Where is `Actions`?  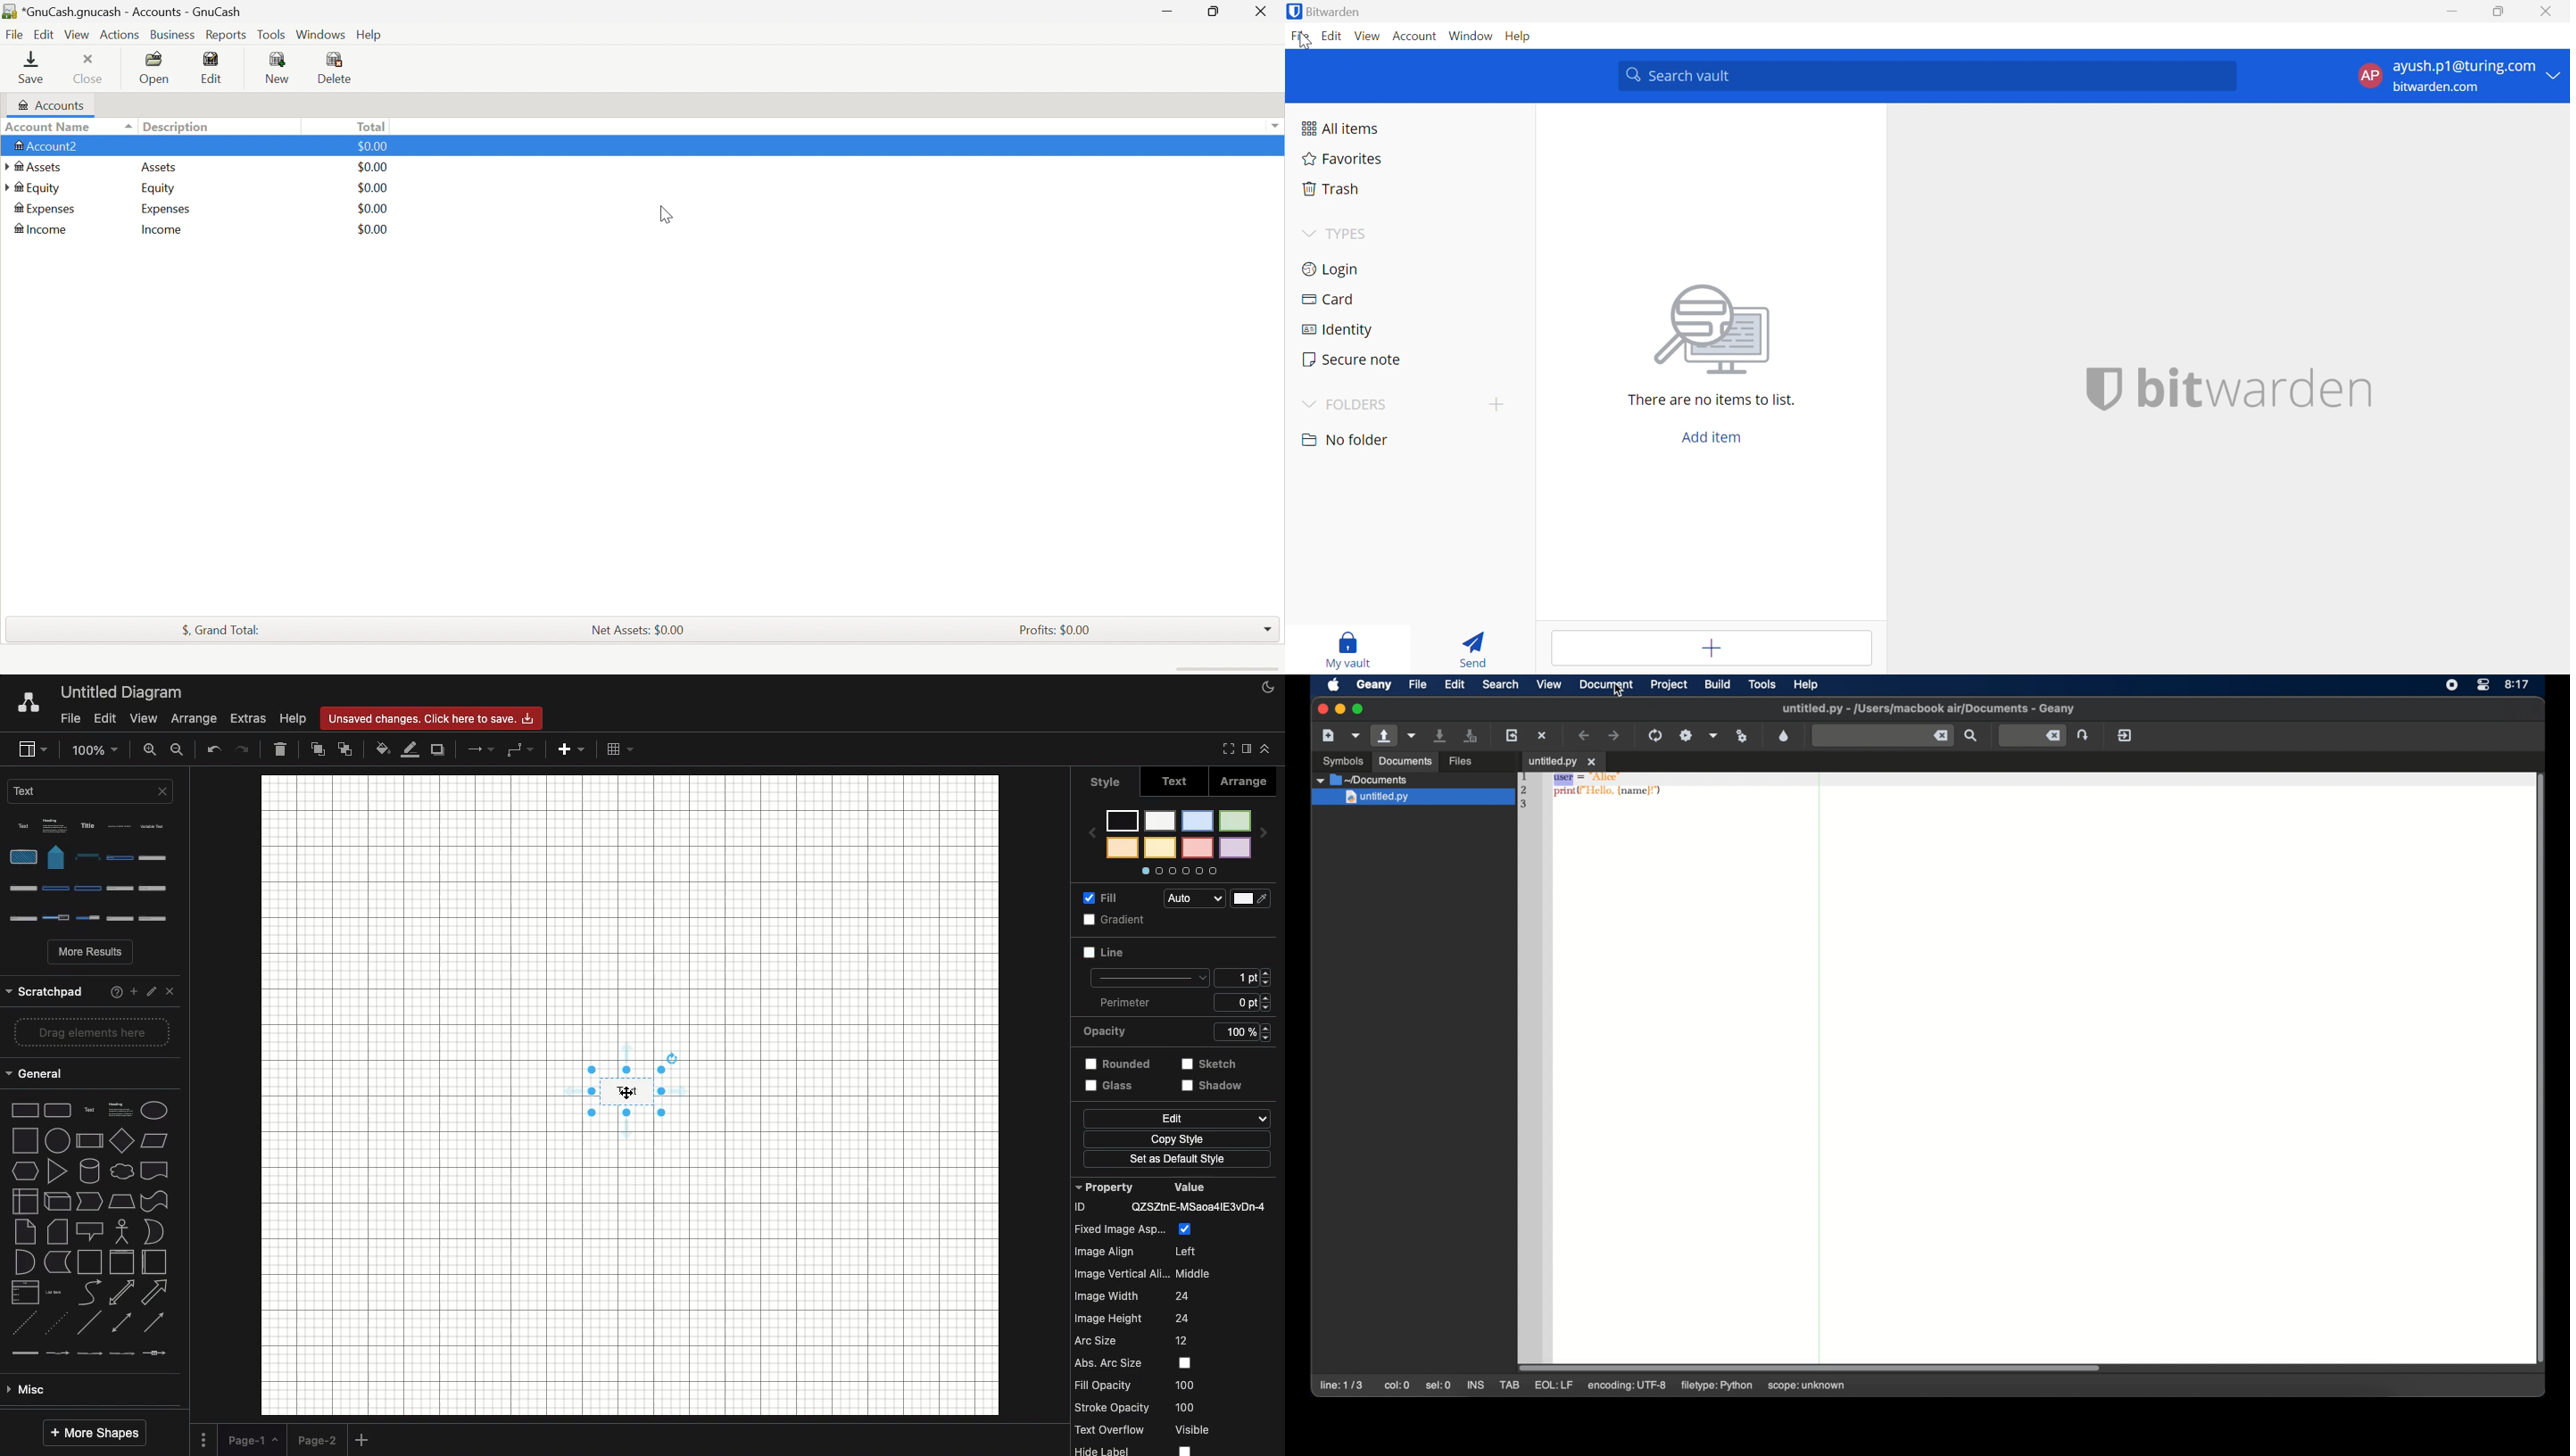 Actions is located at coordinates (119, 35).